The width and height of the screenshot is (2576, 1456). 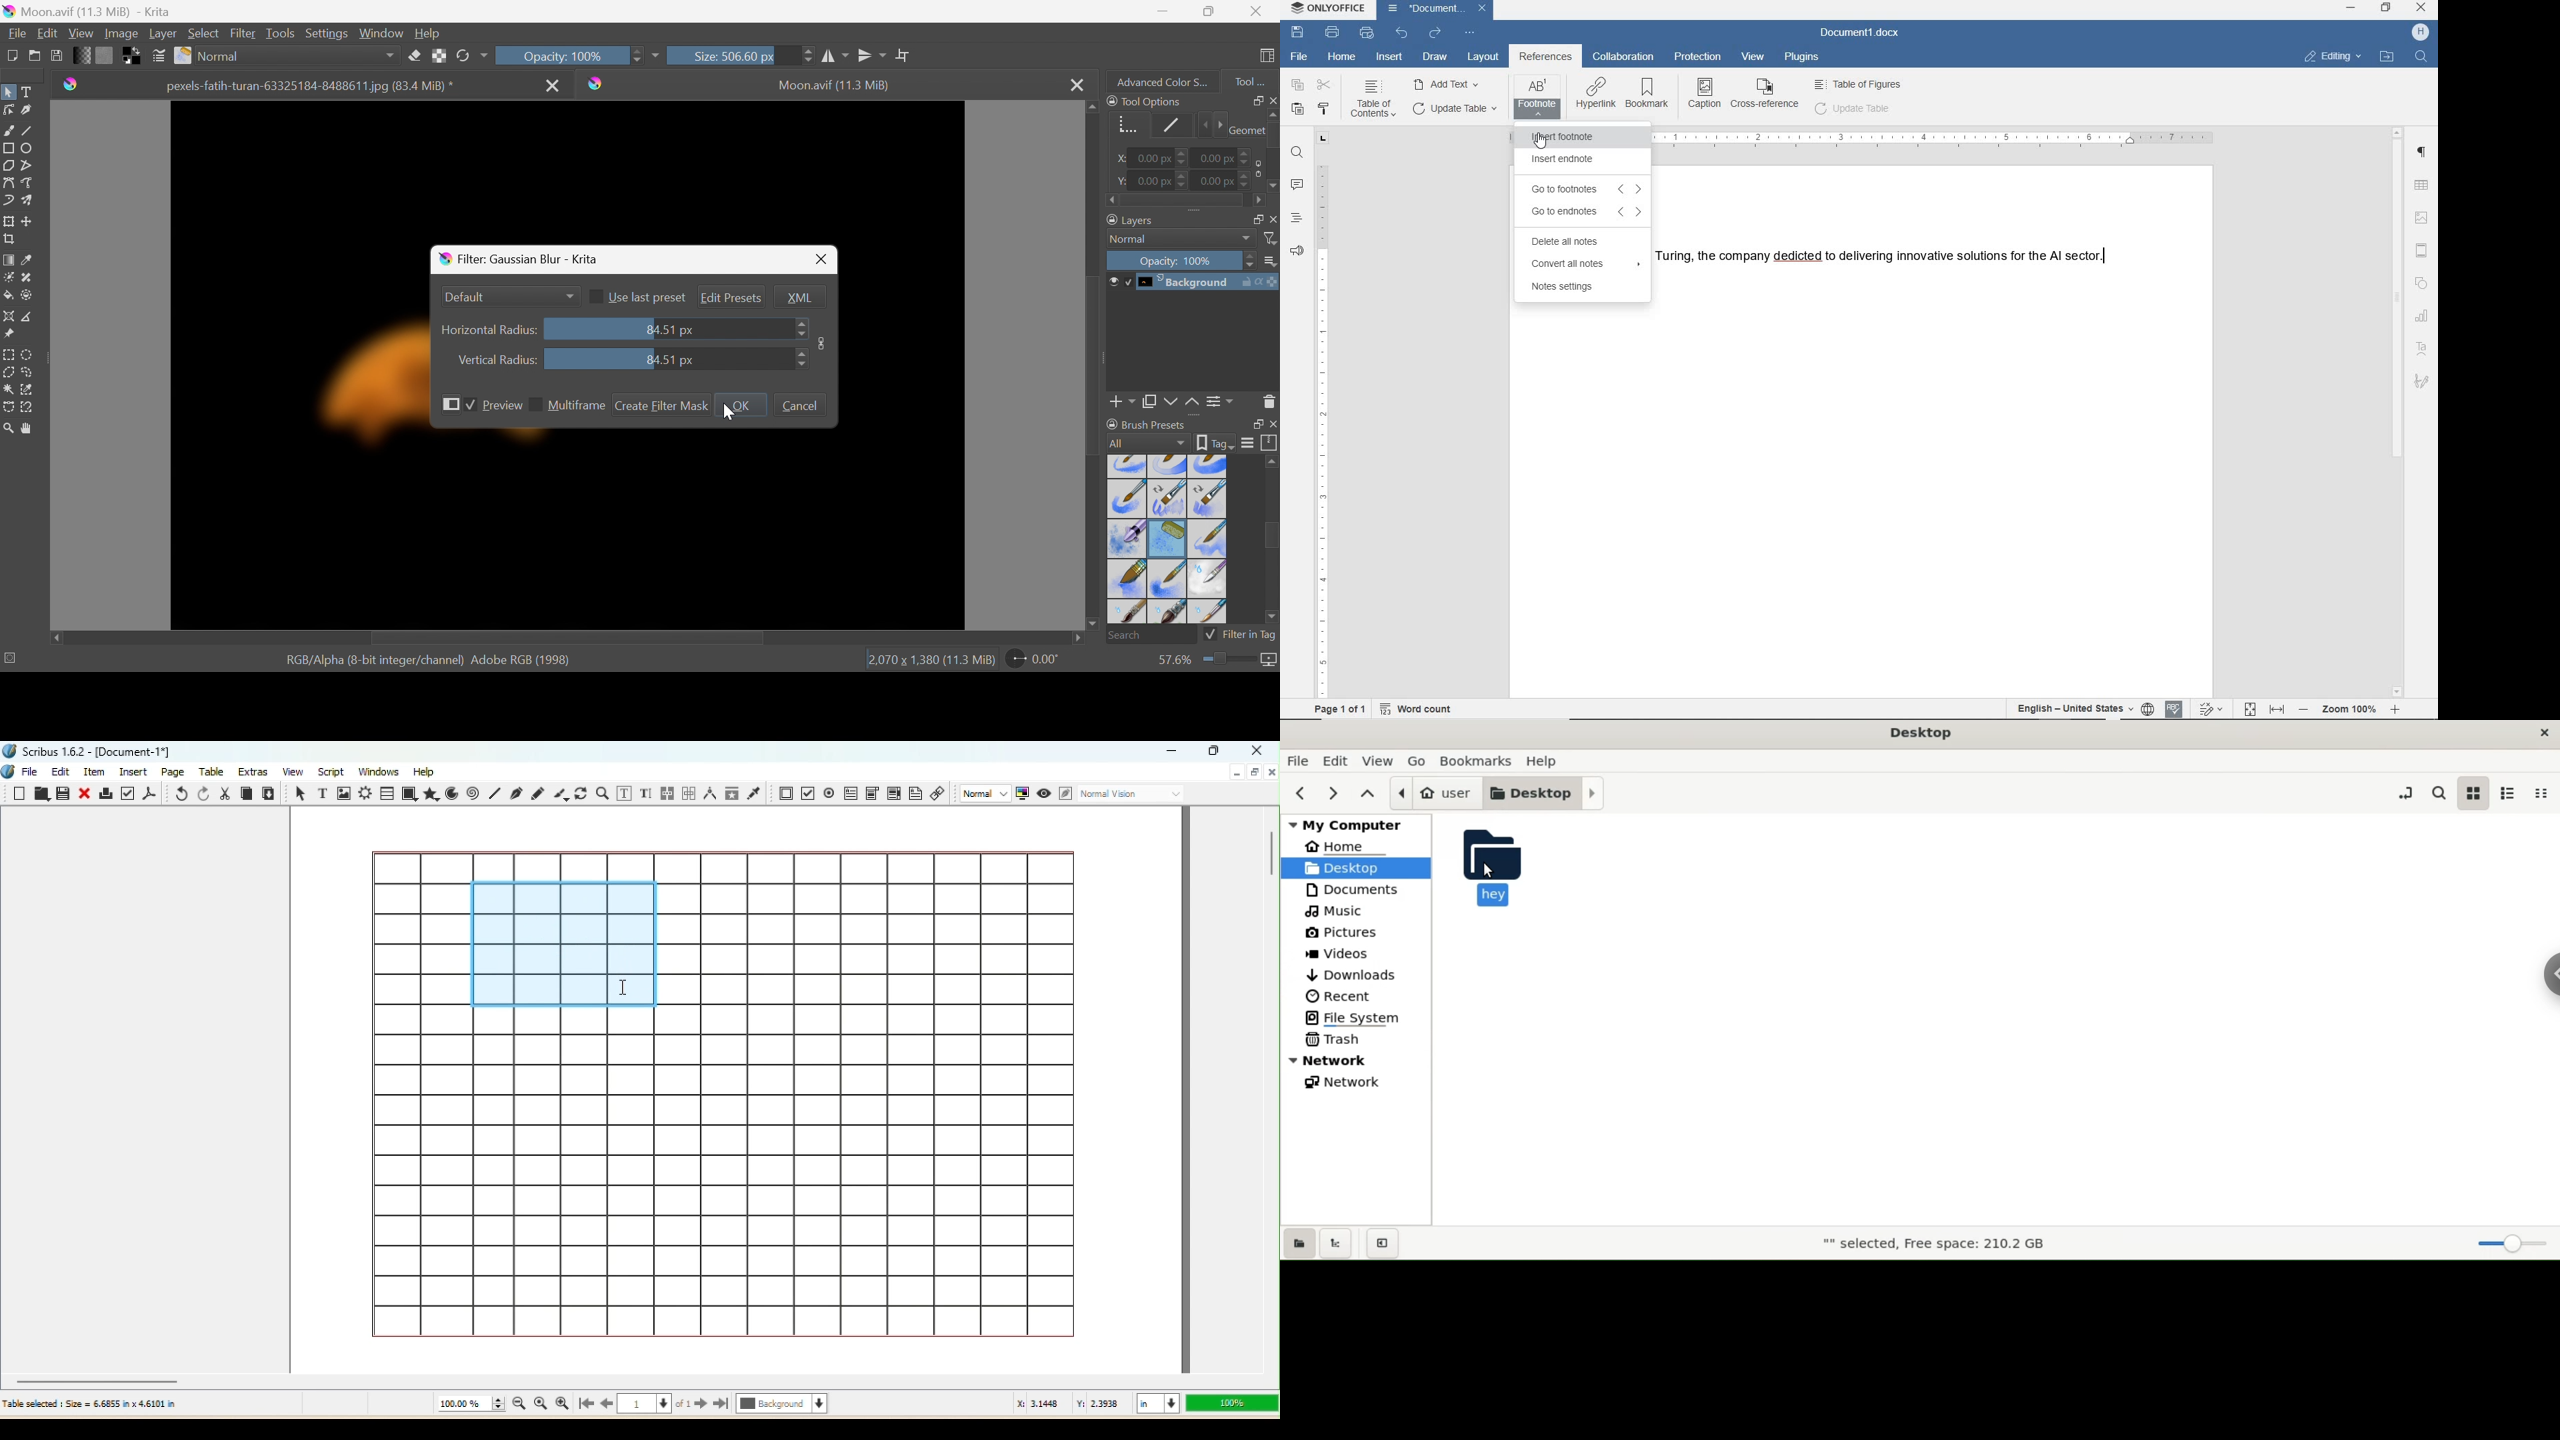 I want to click on Minimize, so click(x=1175, y=752).